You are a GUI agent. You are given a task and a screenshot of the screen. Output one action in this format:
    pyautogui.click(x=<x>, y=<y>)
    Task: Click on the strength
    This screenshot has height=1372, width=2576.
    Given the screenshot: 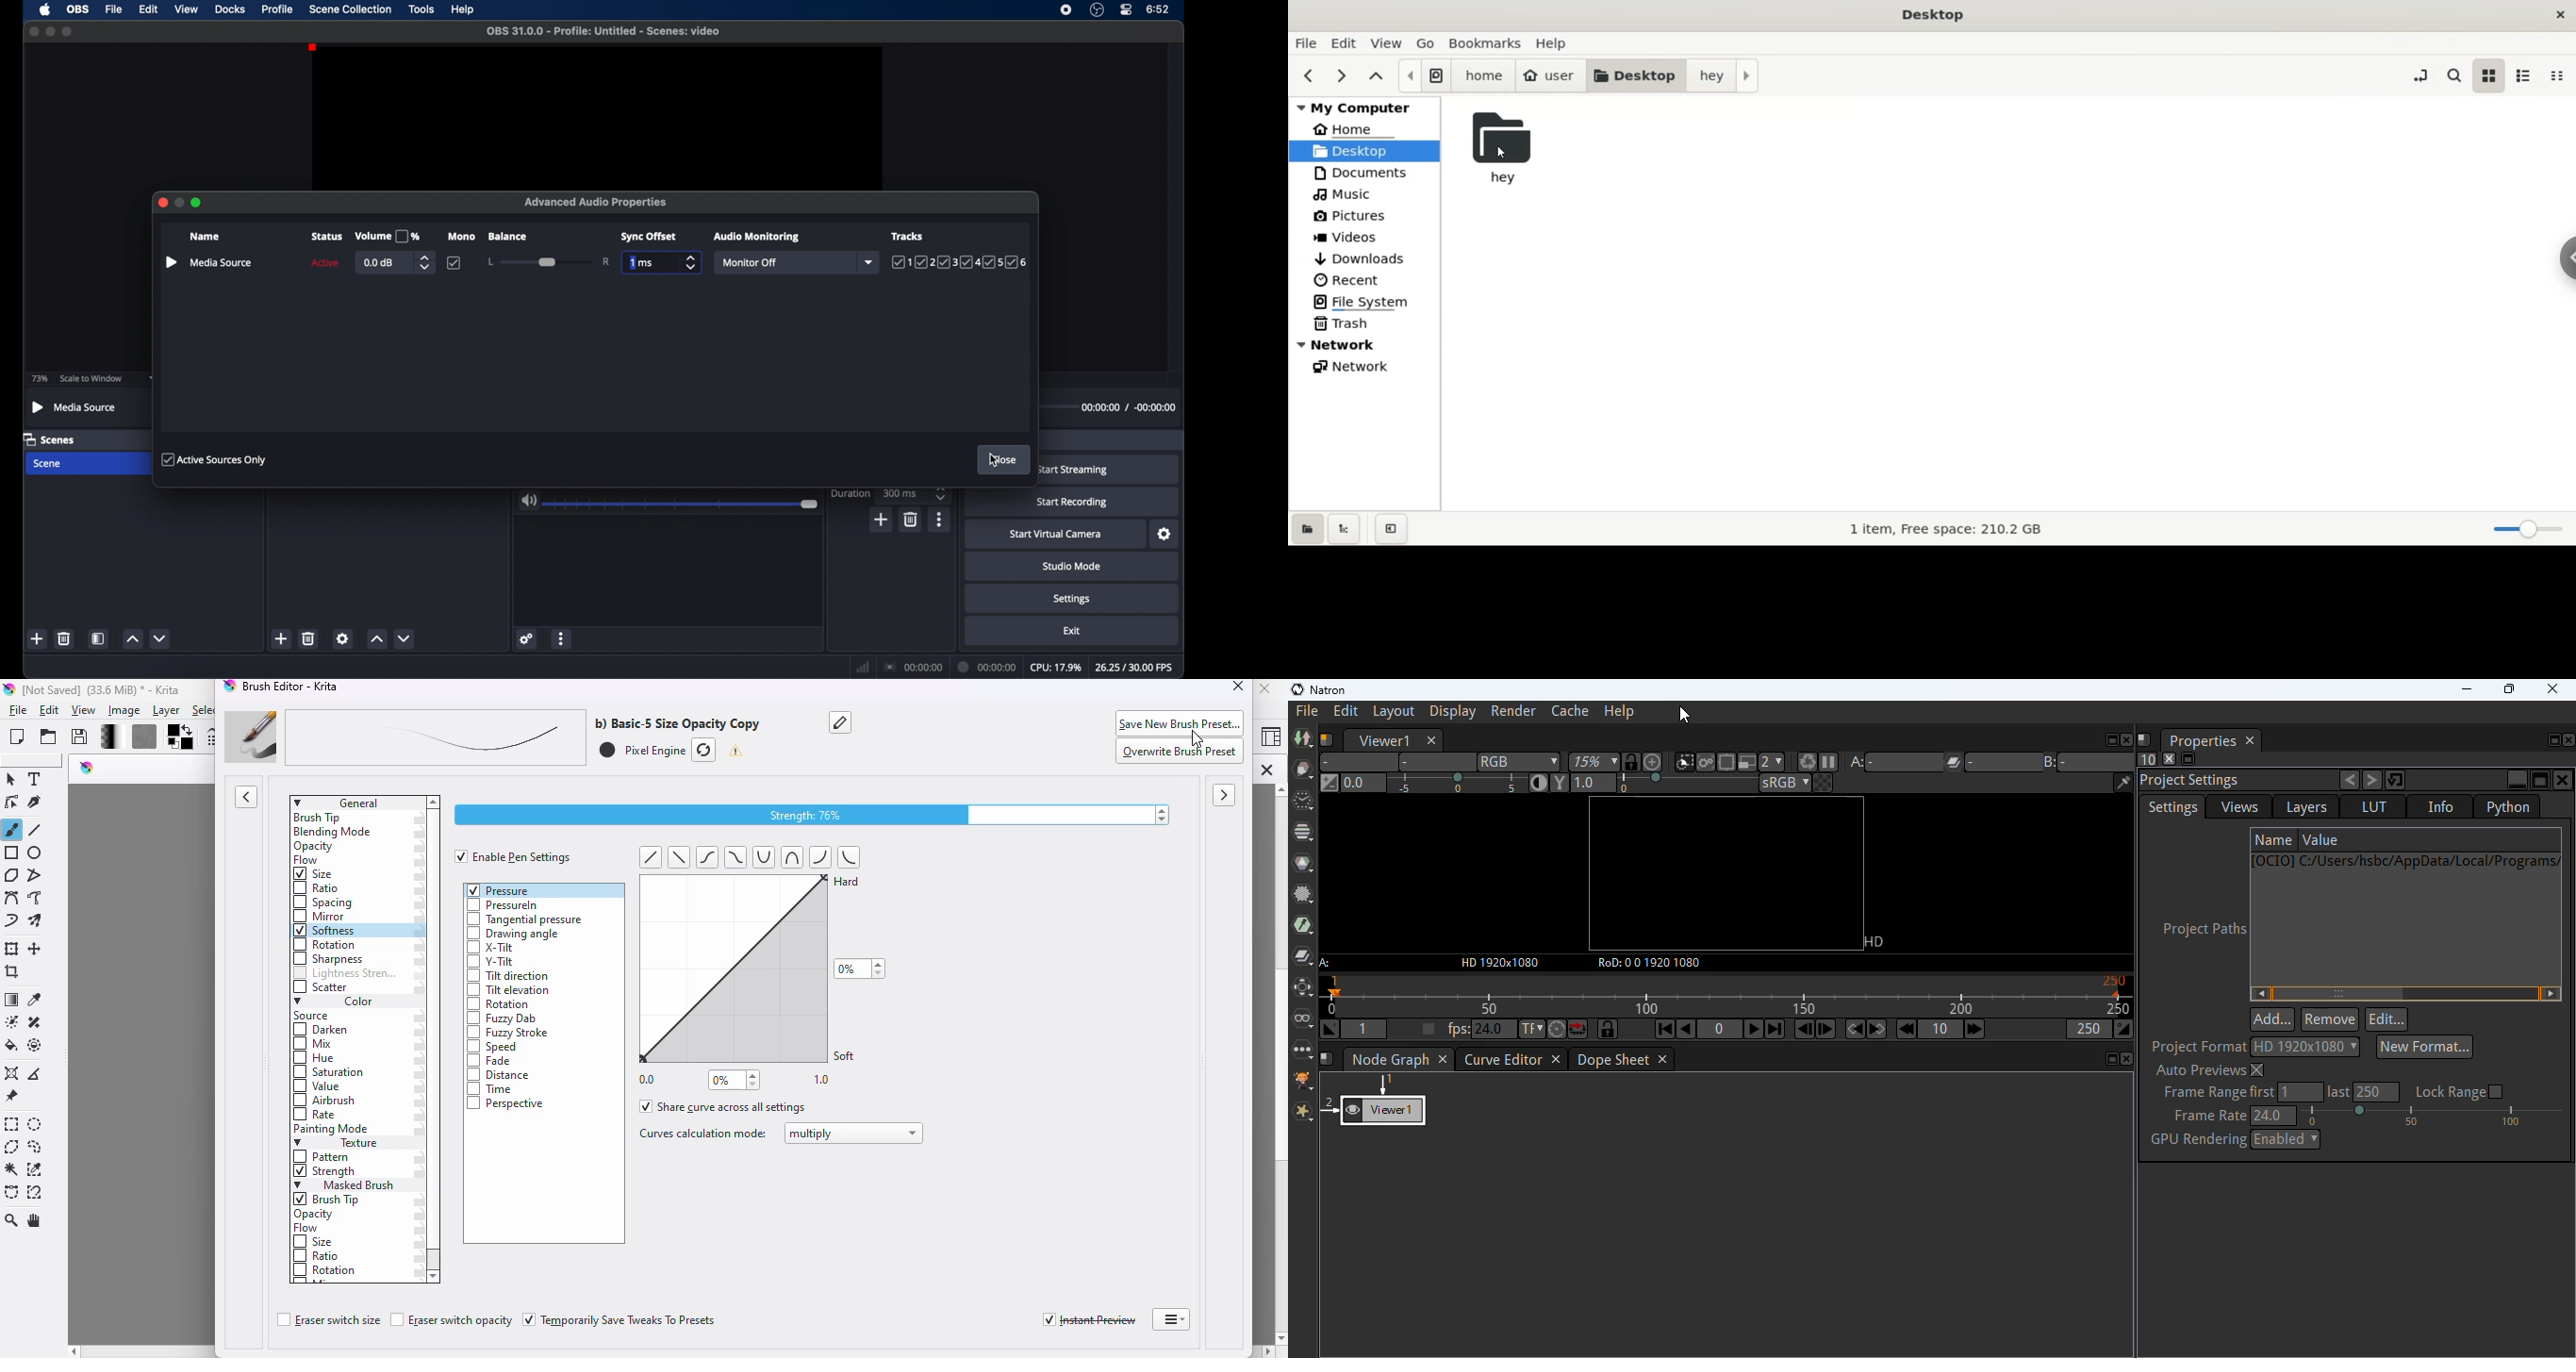 What is the action you would take?
    pyautogui.click(x=325, y=1173)
    